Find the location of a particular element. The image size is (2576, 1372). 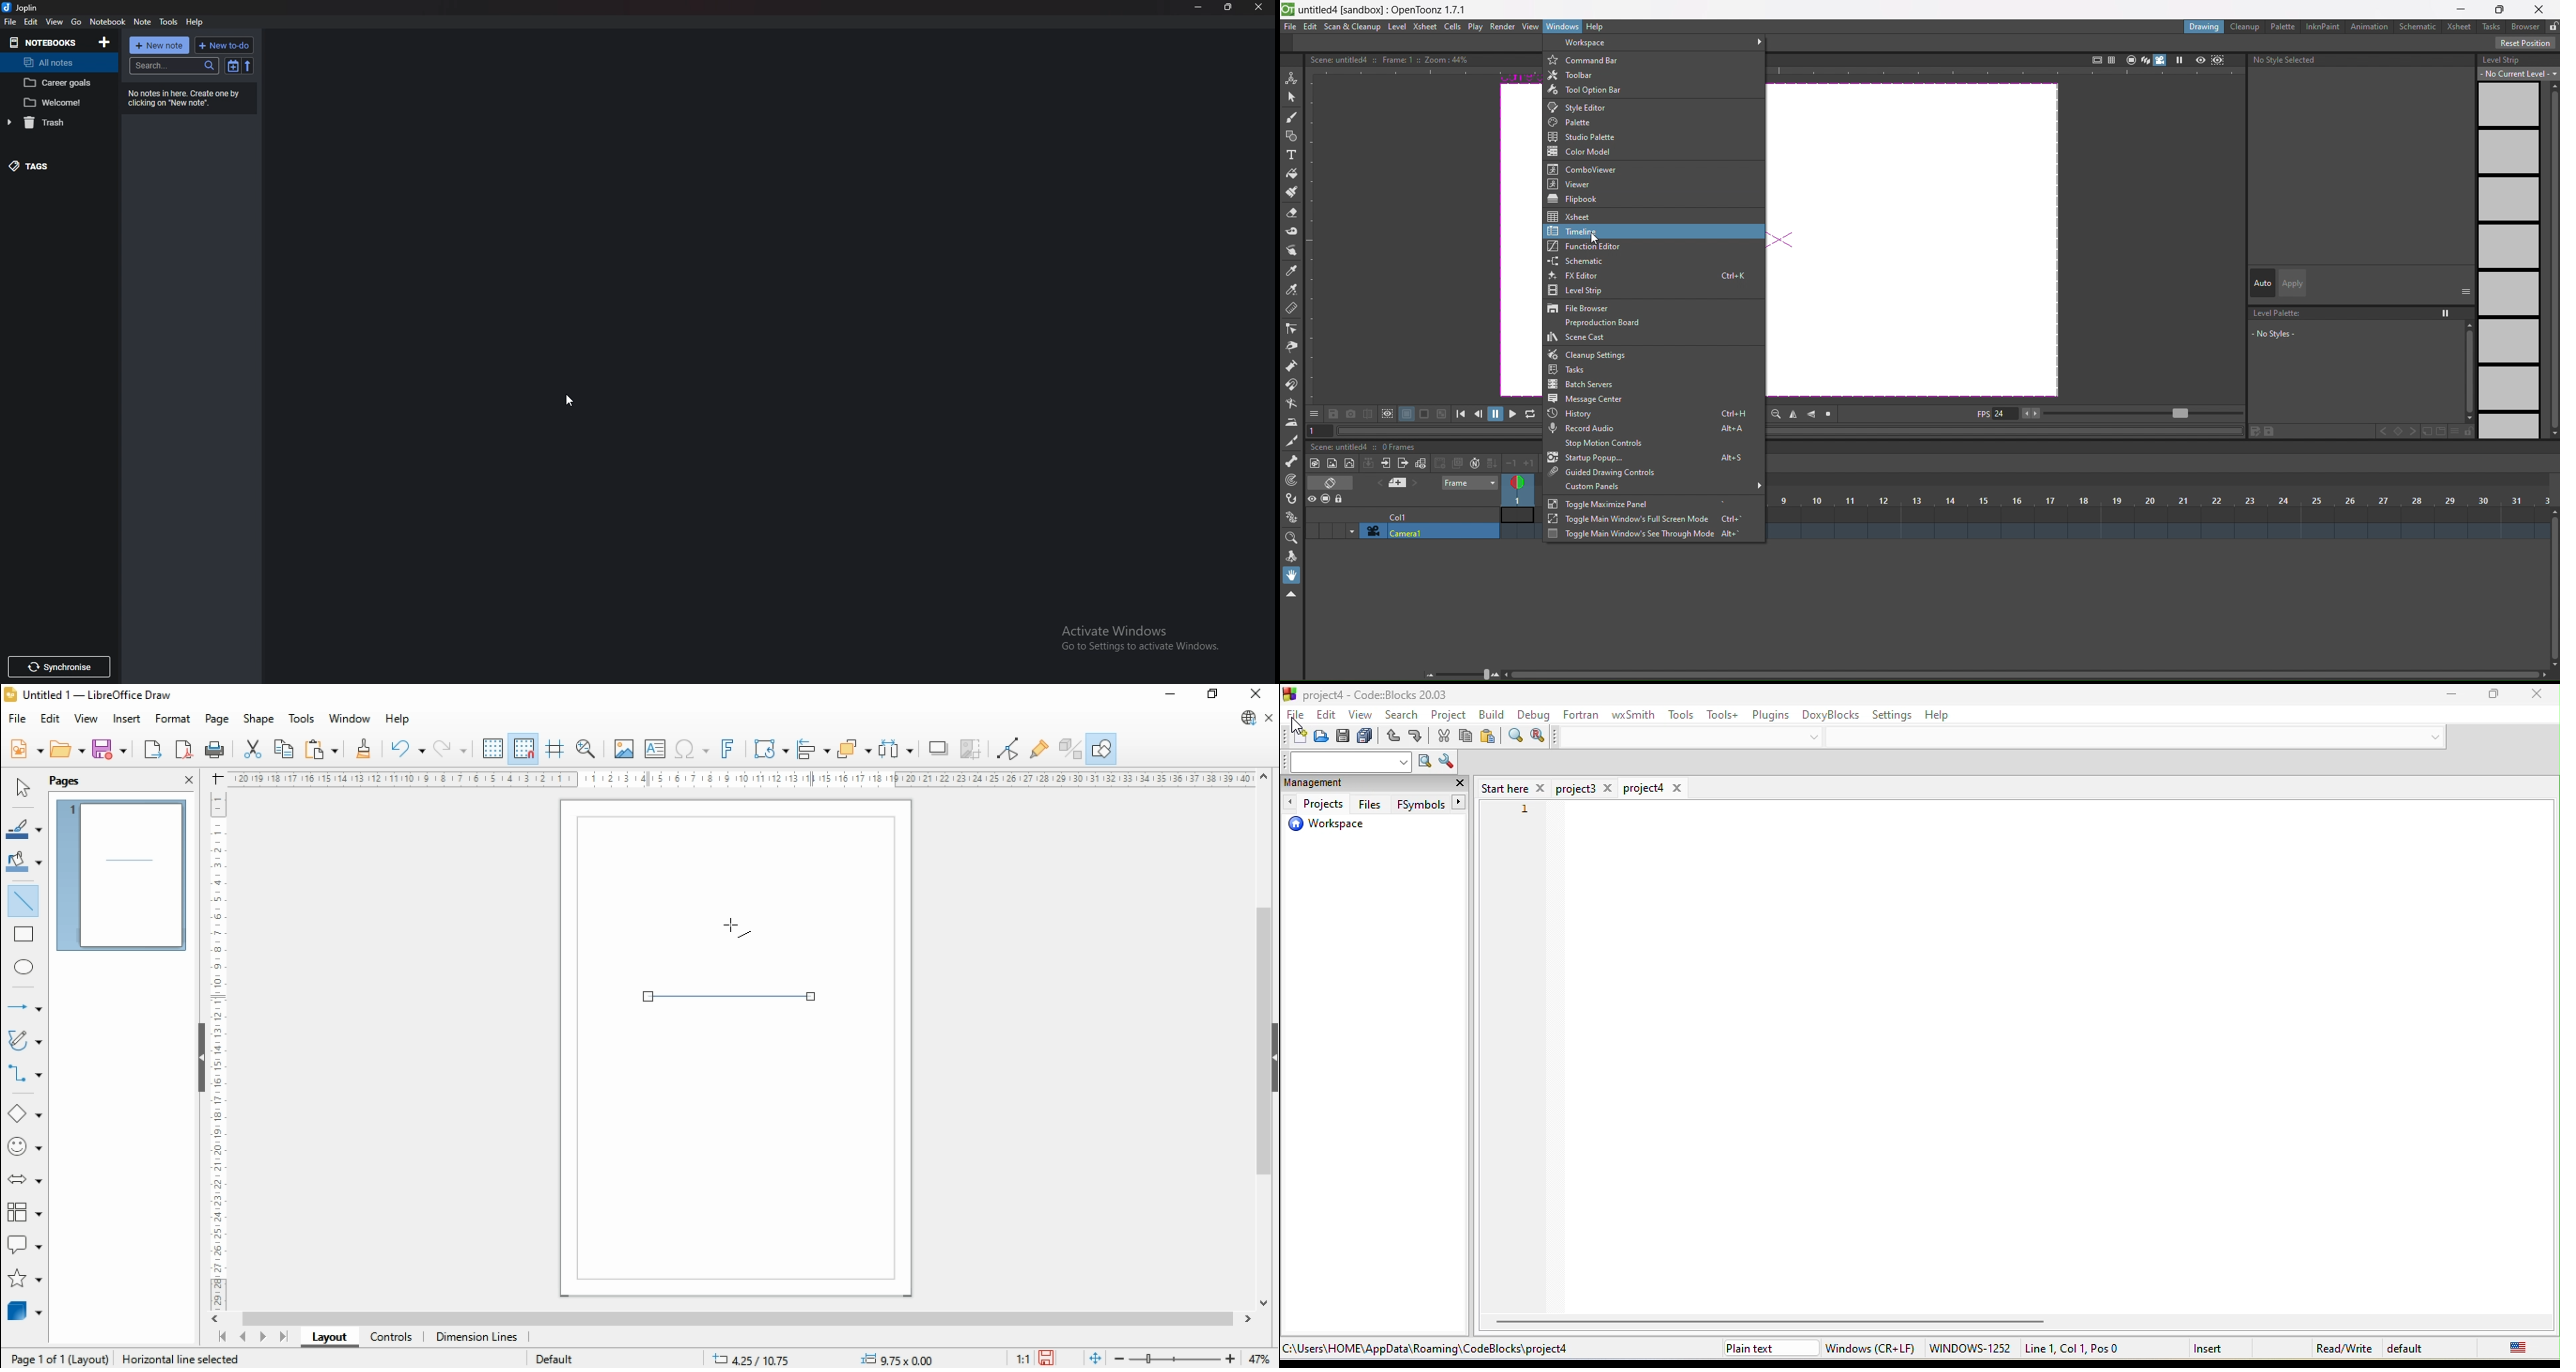

tags is located at coordinates (50, 166).